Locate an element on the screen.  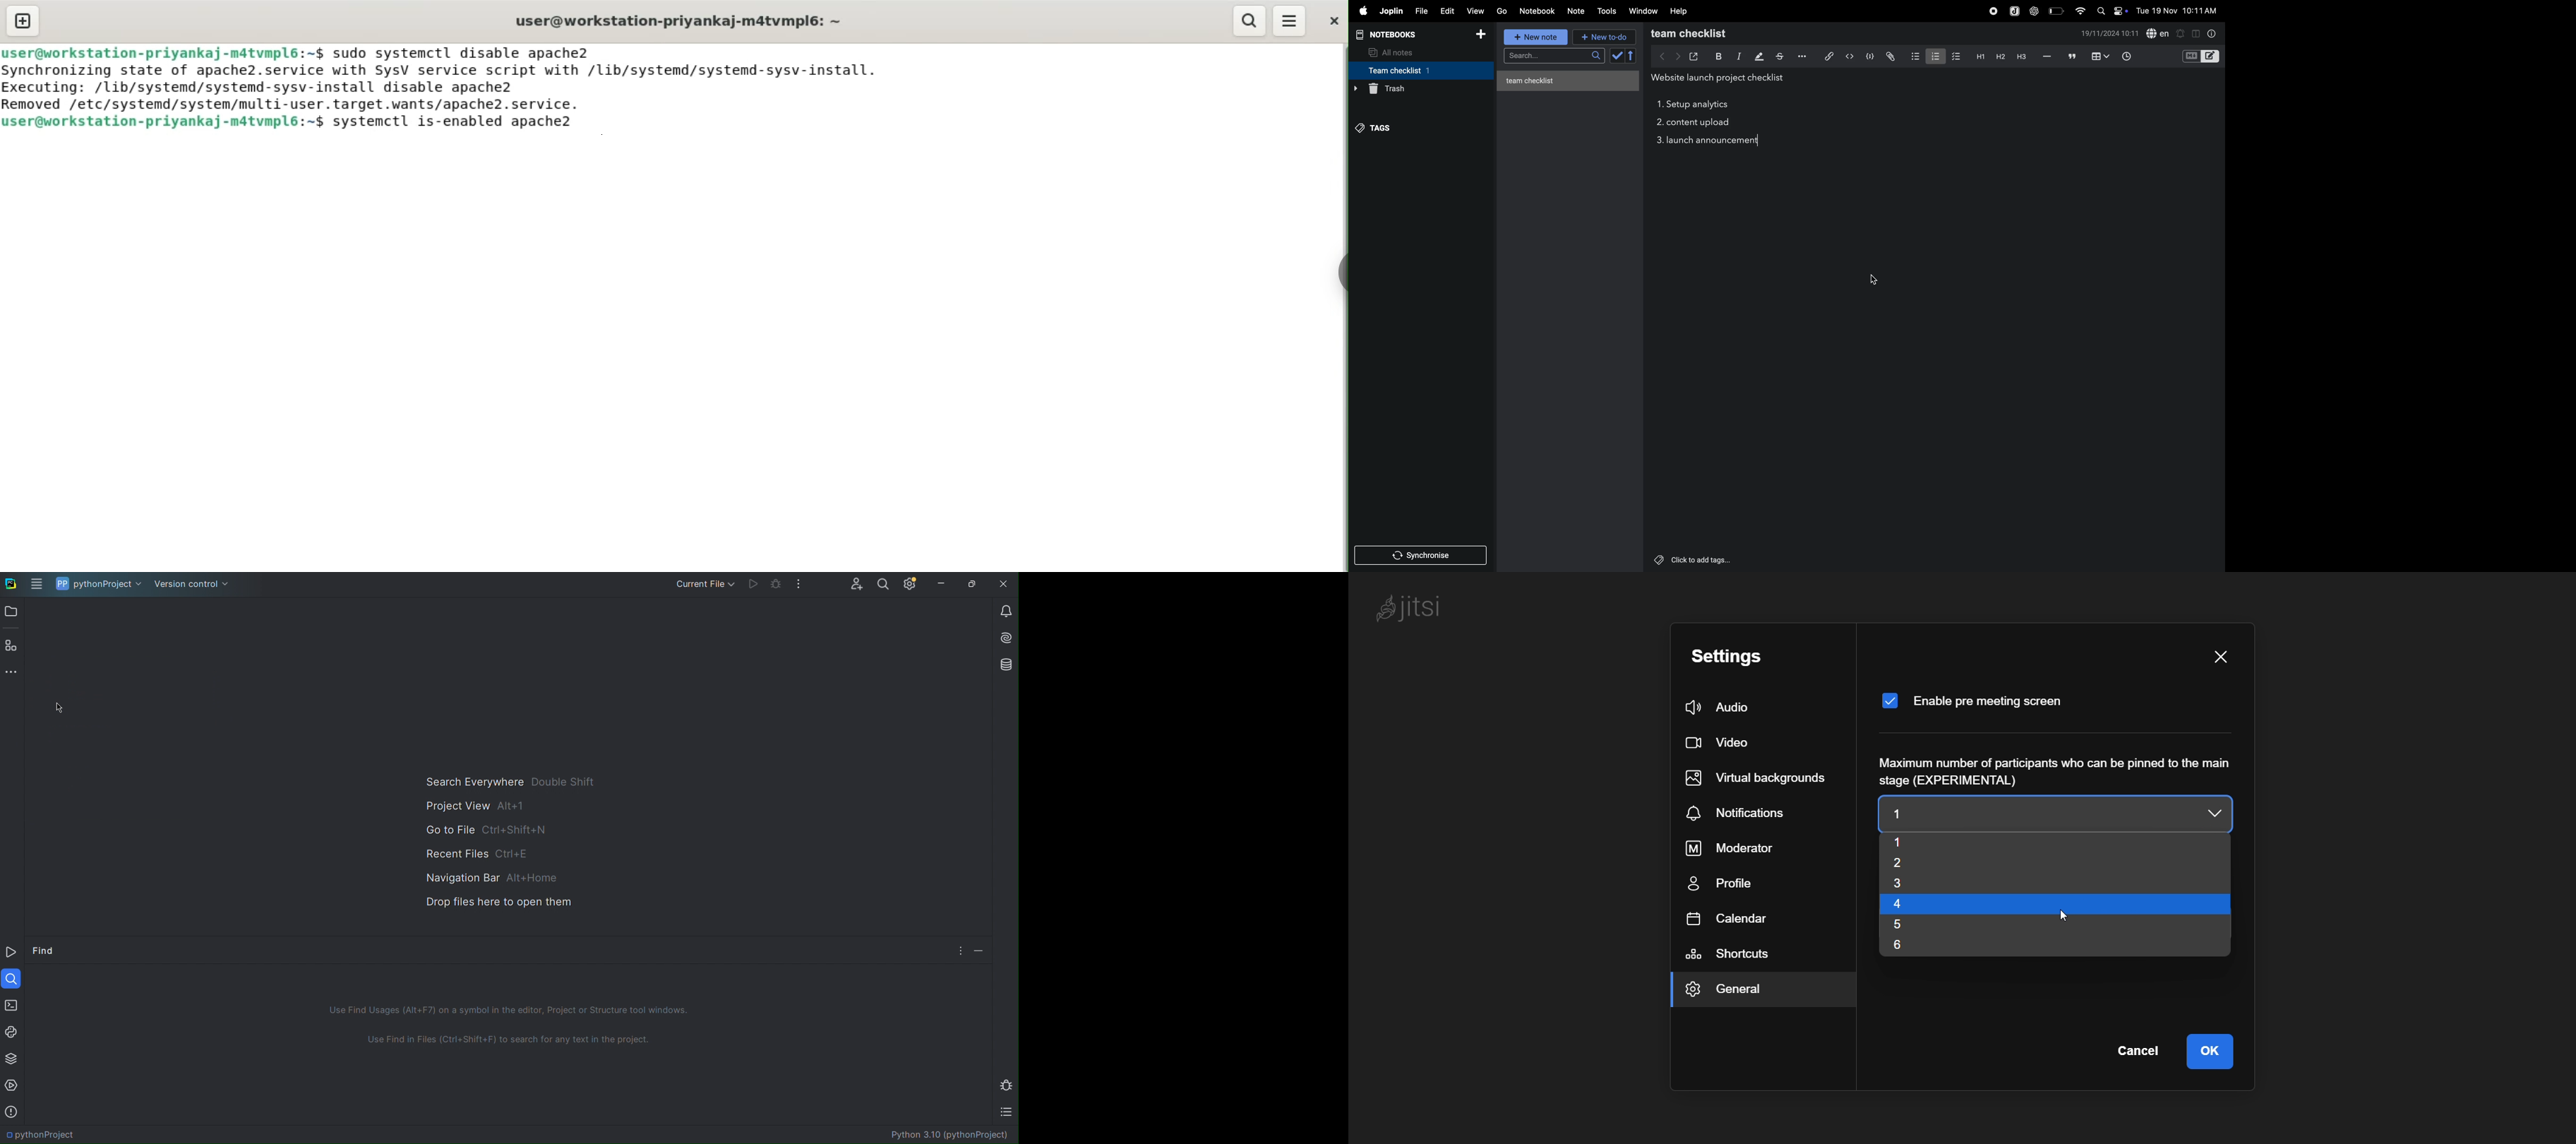
record is located at coordinates (1991, 11).